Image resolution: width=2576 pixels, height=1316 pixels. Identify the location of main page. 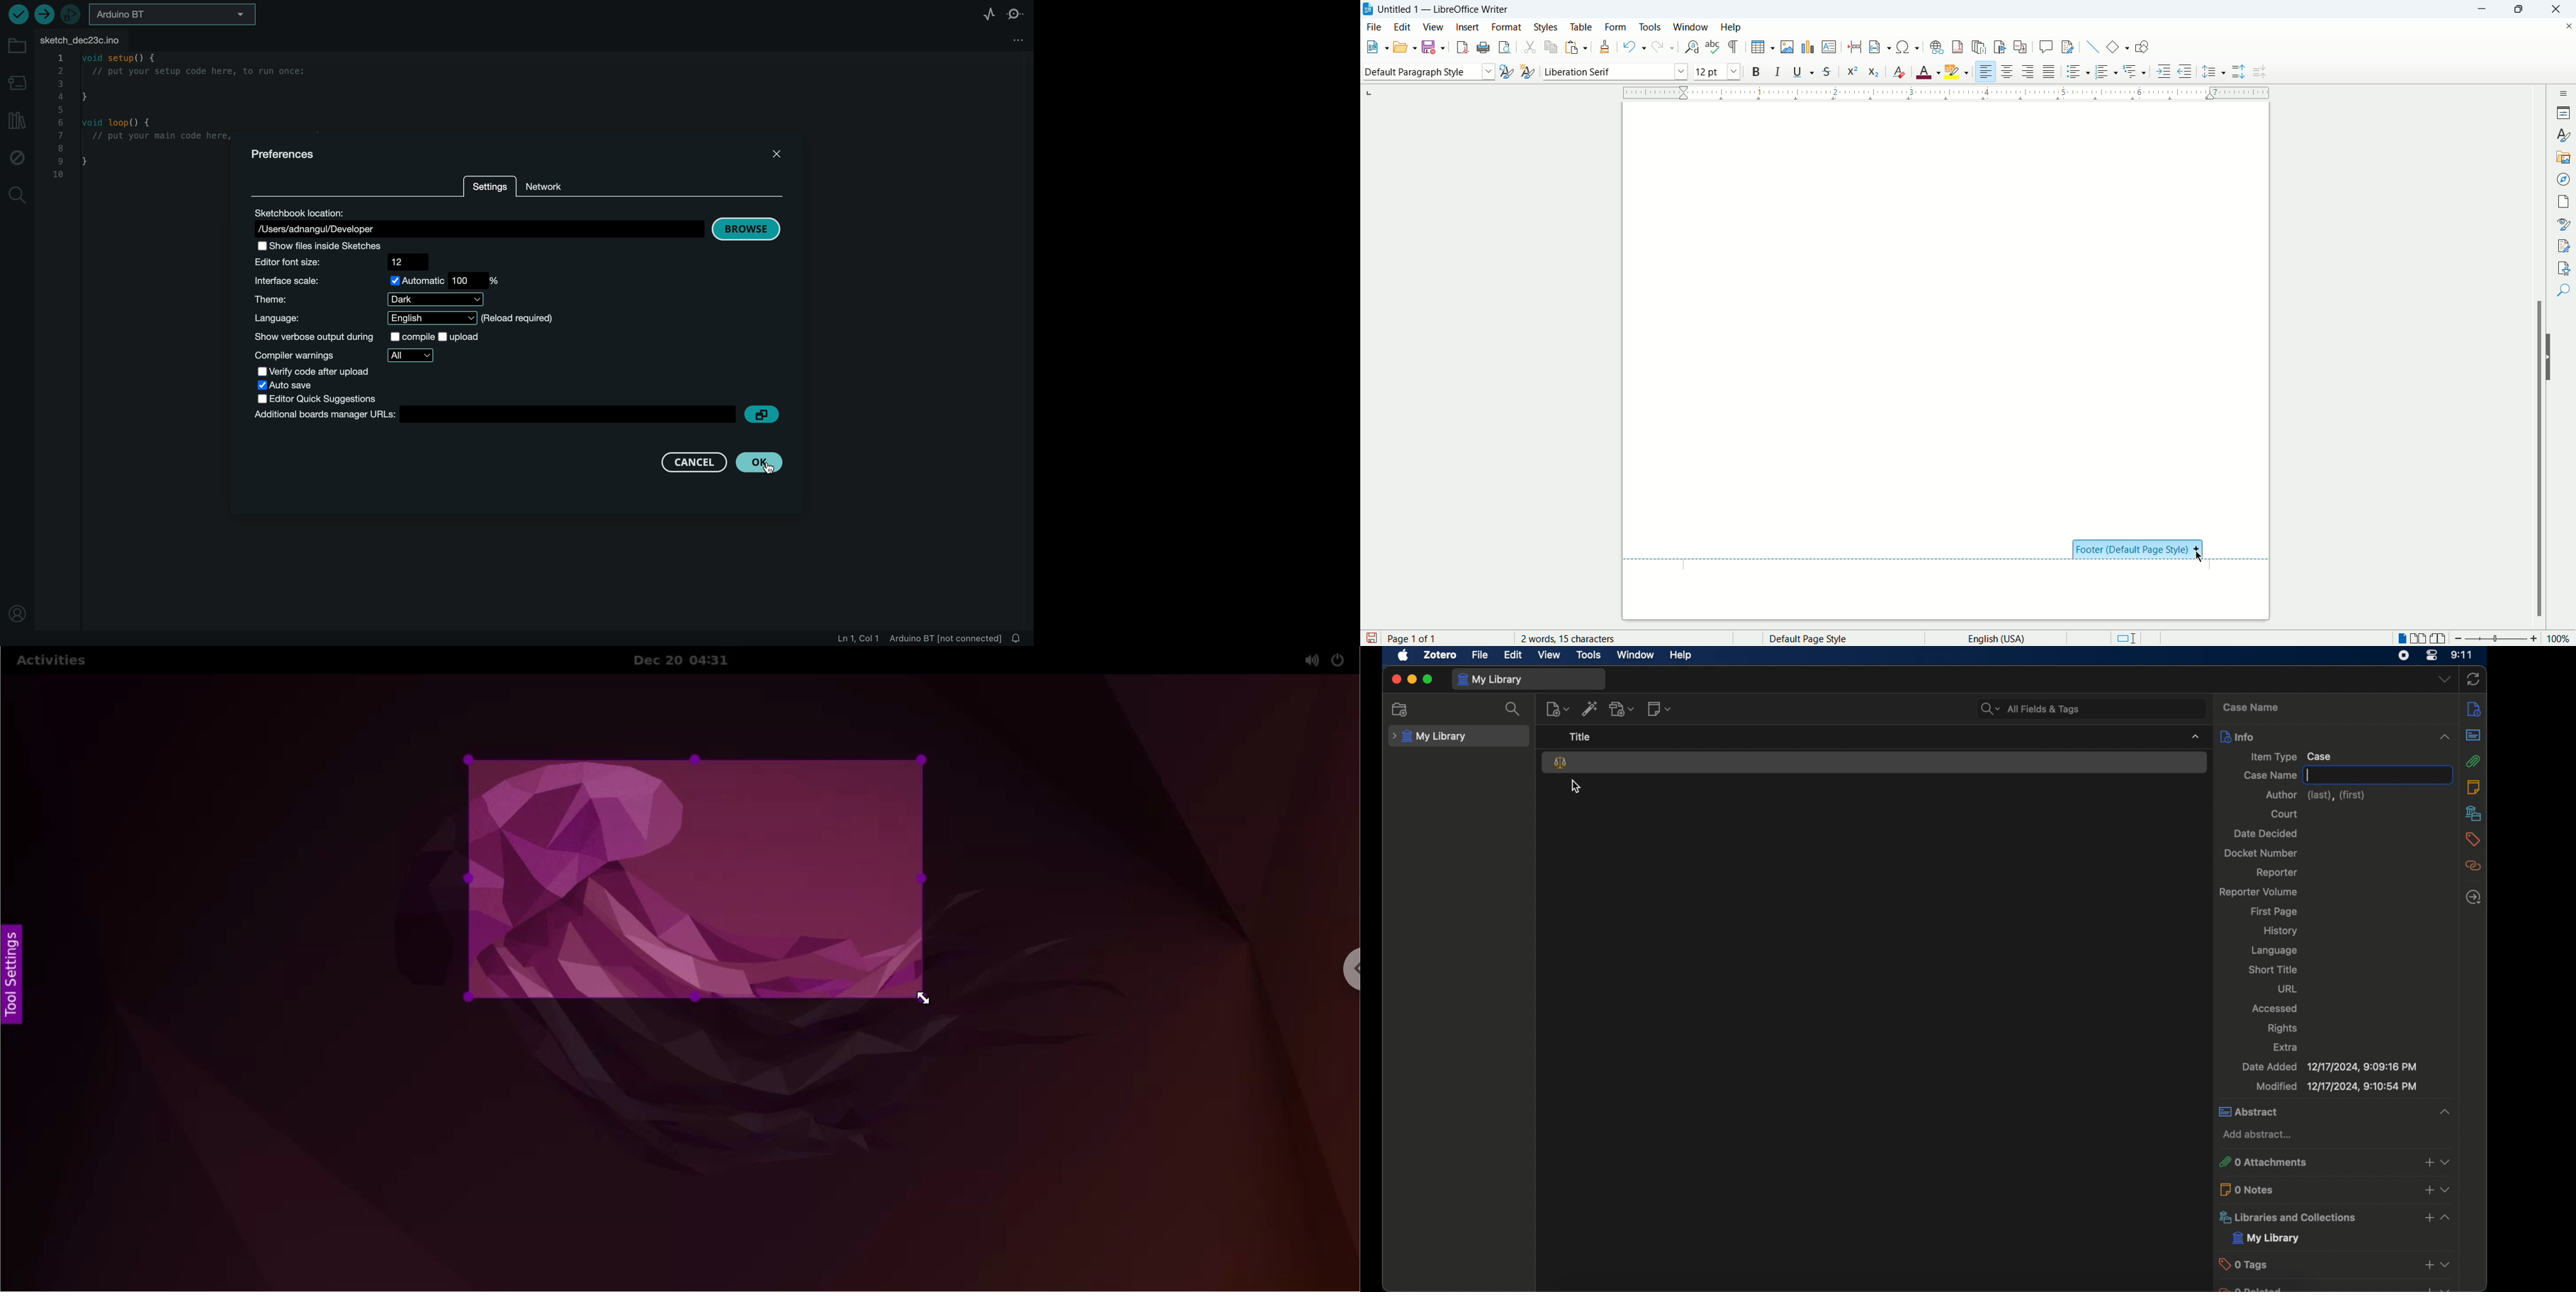
(1947, 314).